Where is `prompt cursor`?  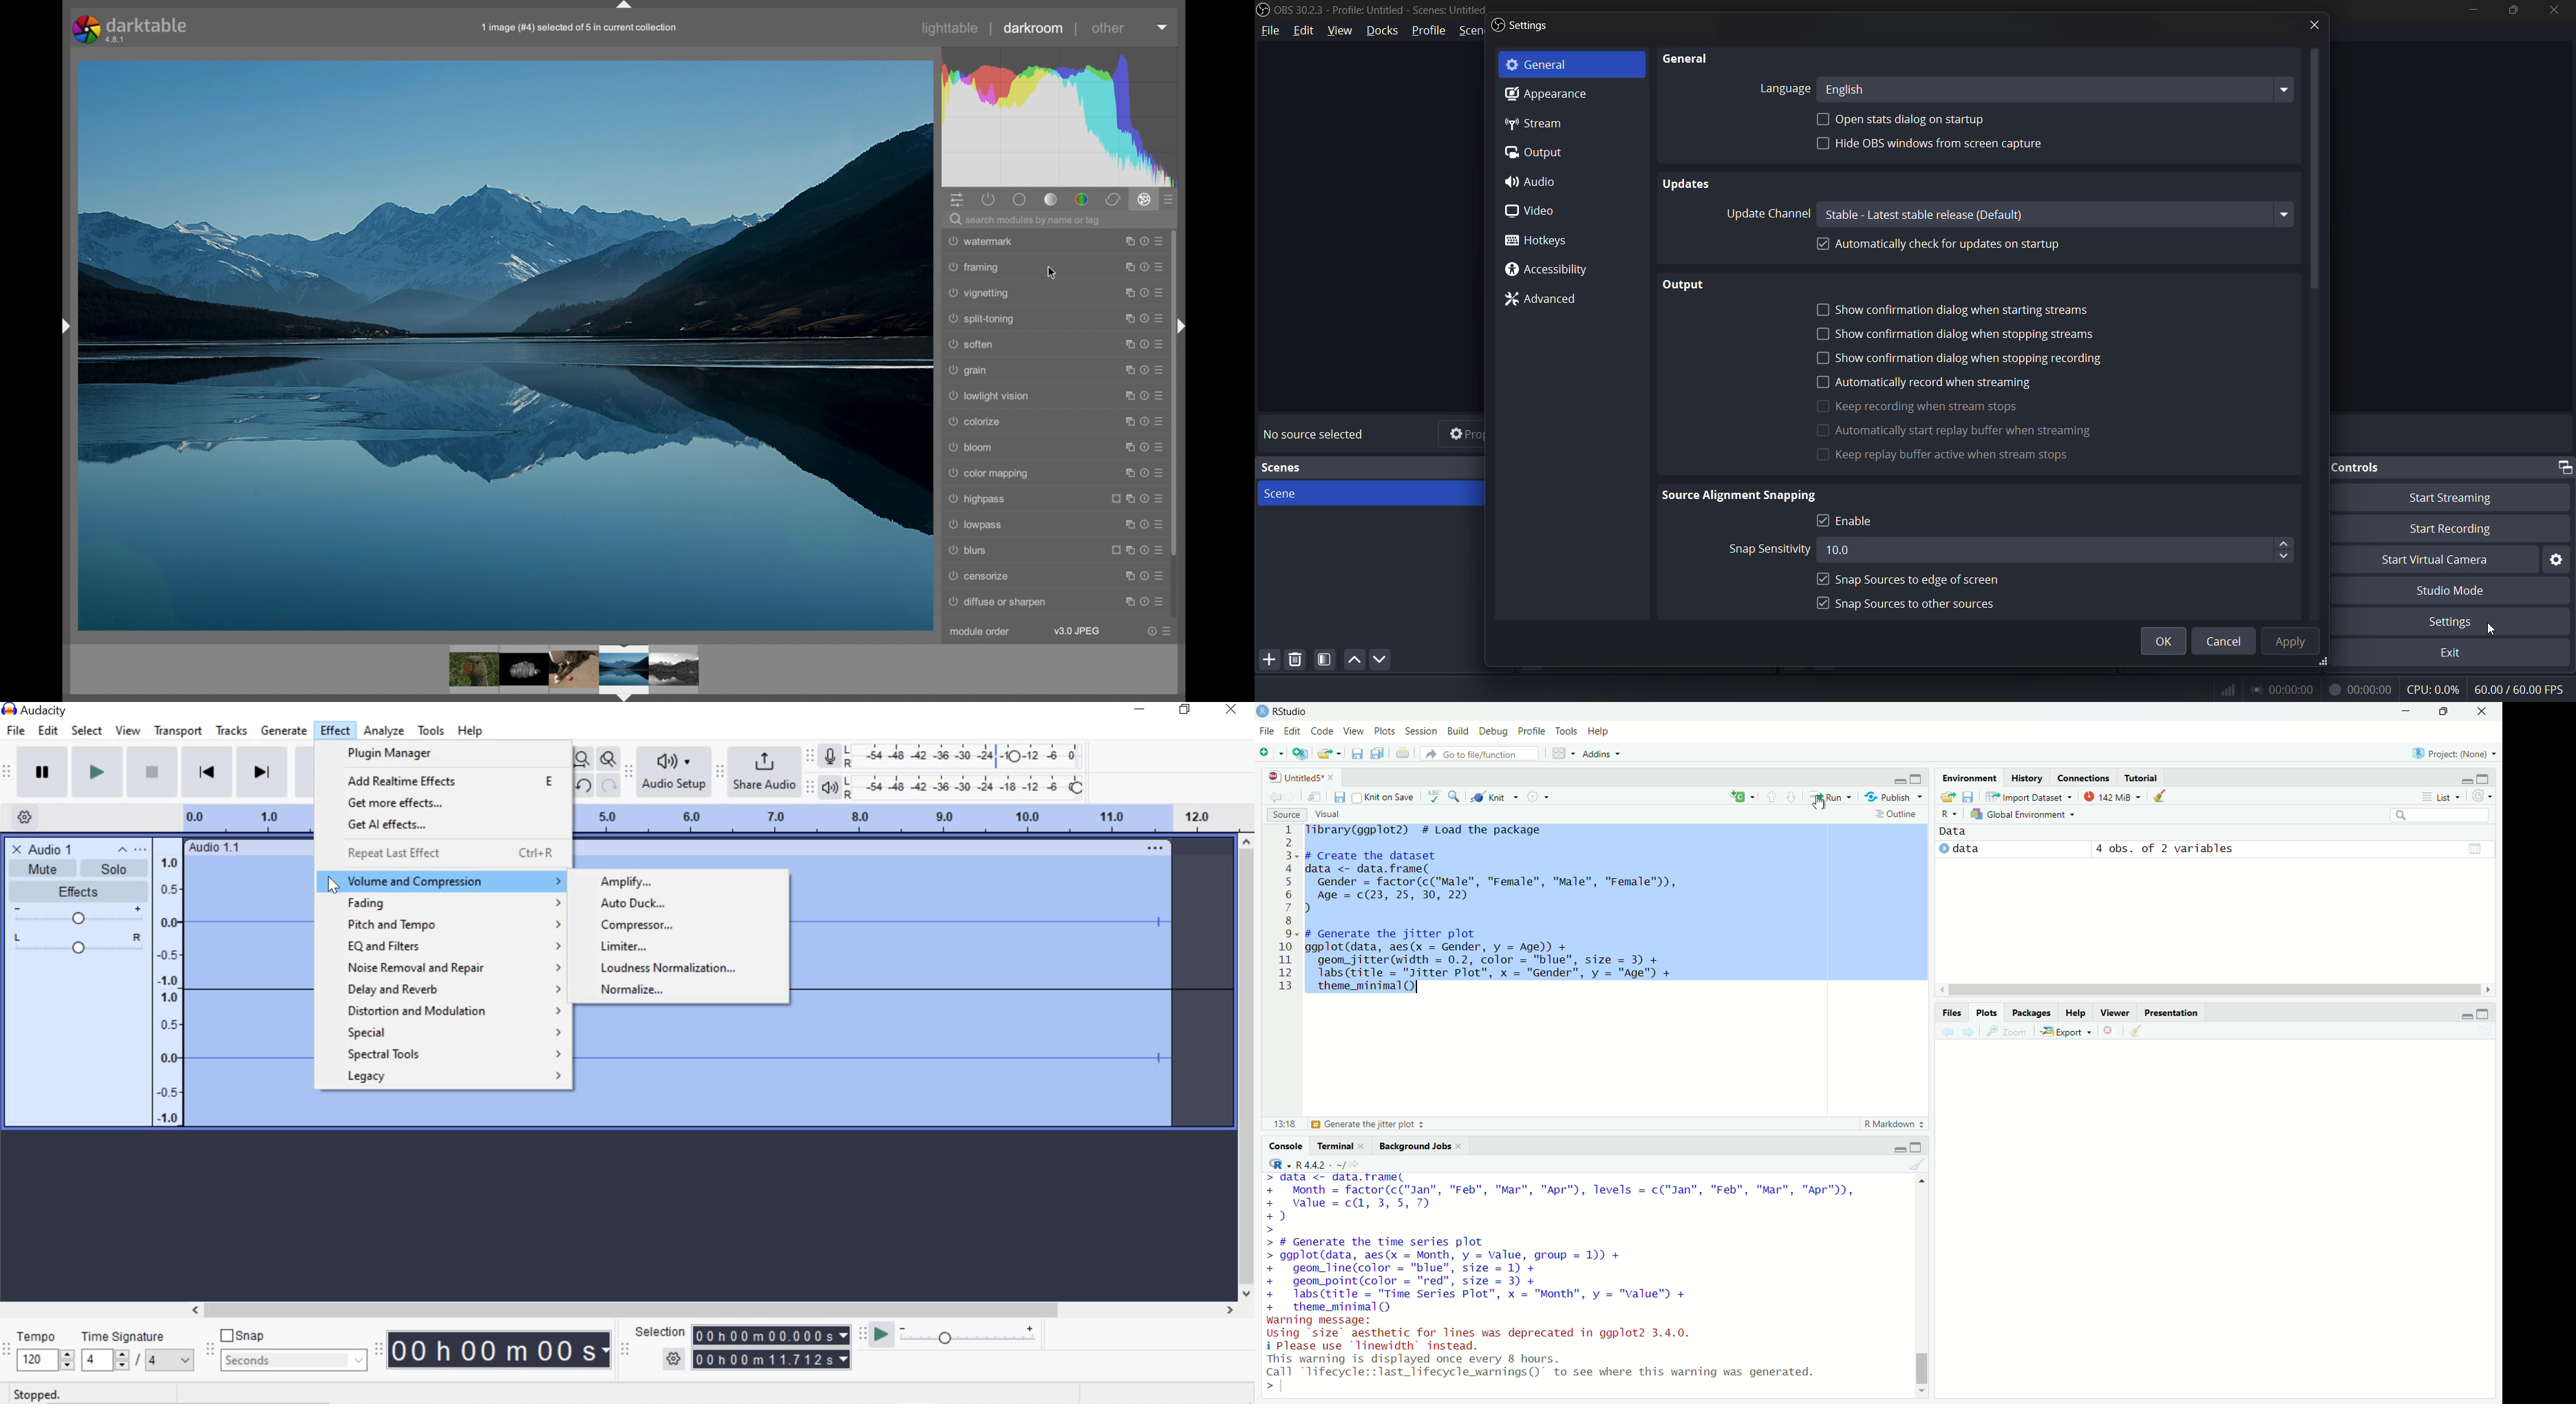
prompt cursor is located at coordinates (1266, 1391).